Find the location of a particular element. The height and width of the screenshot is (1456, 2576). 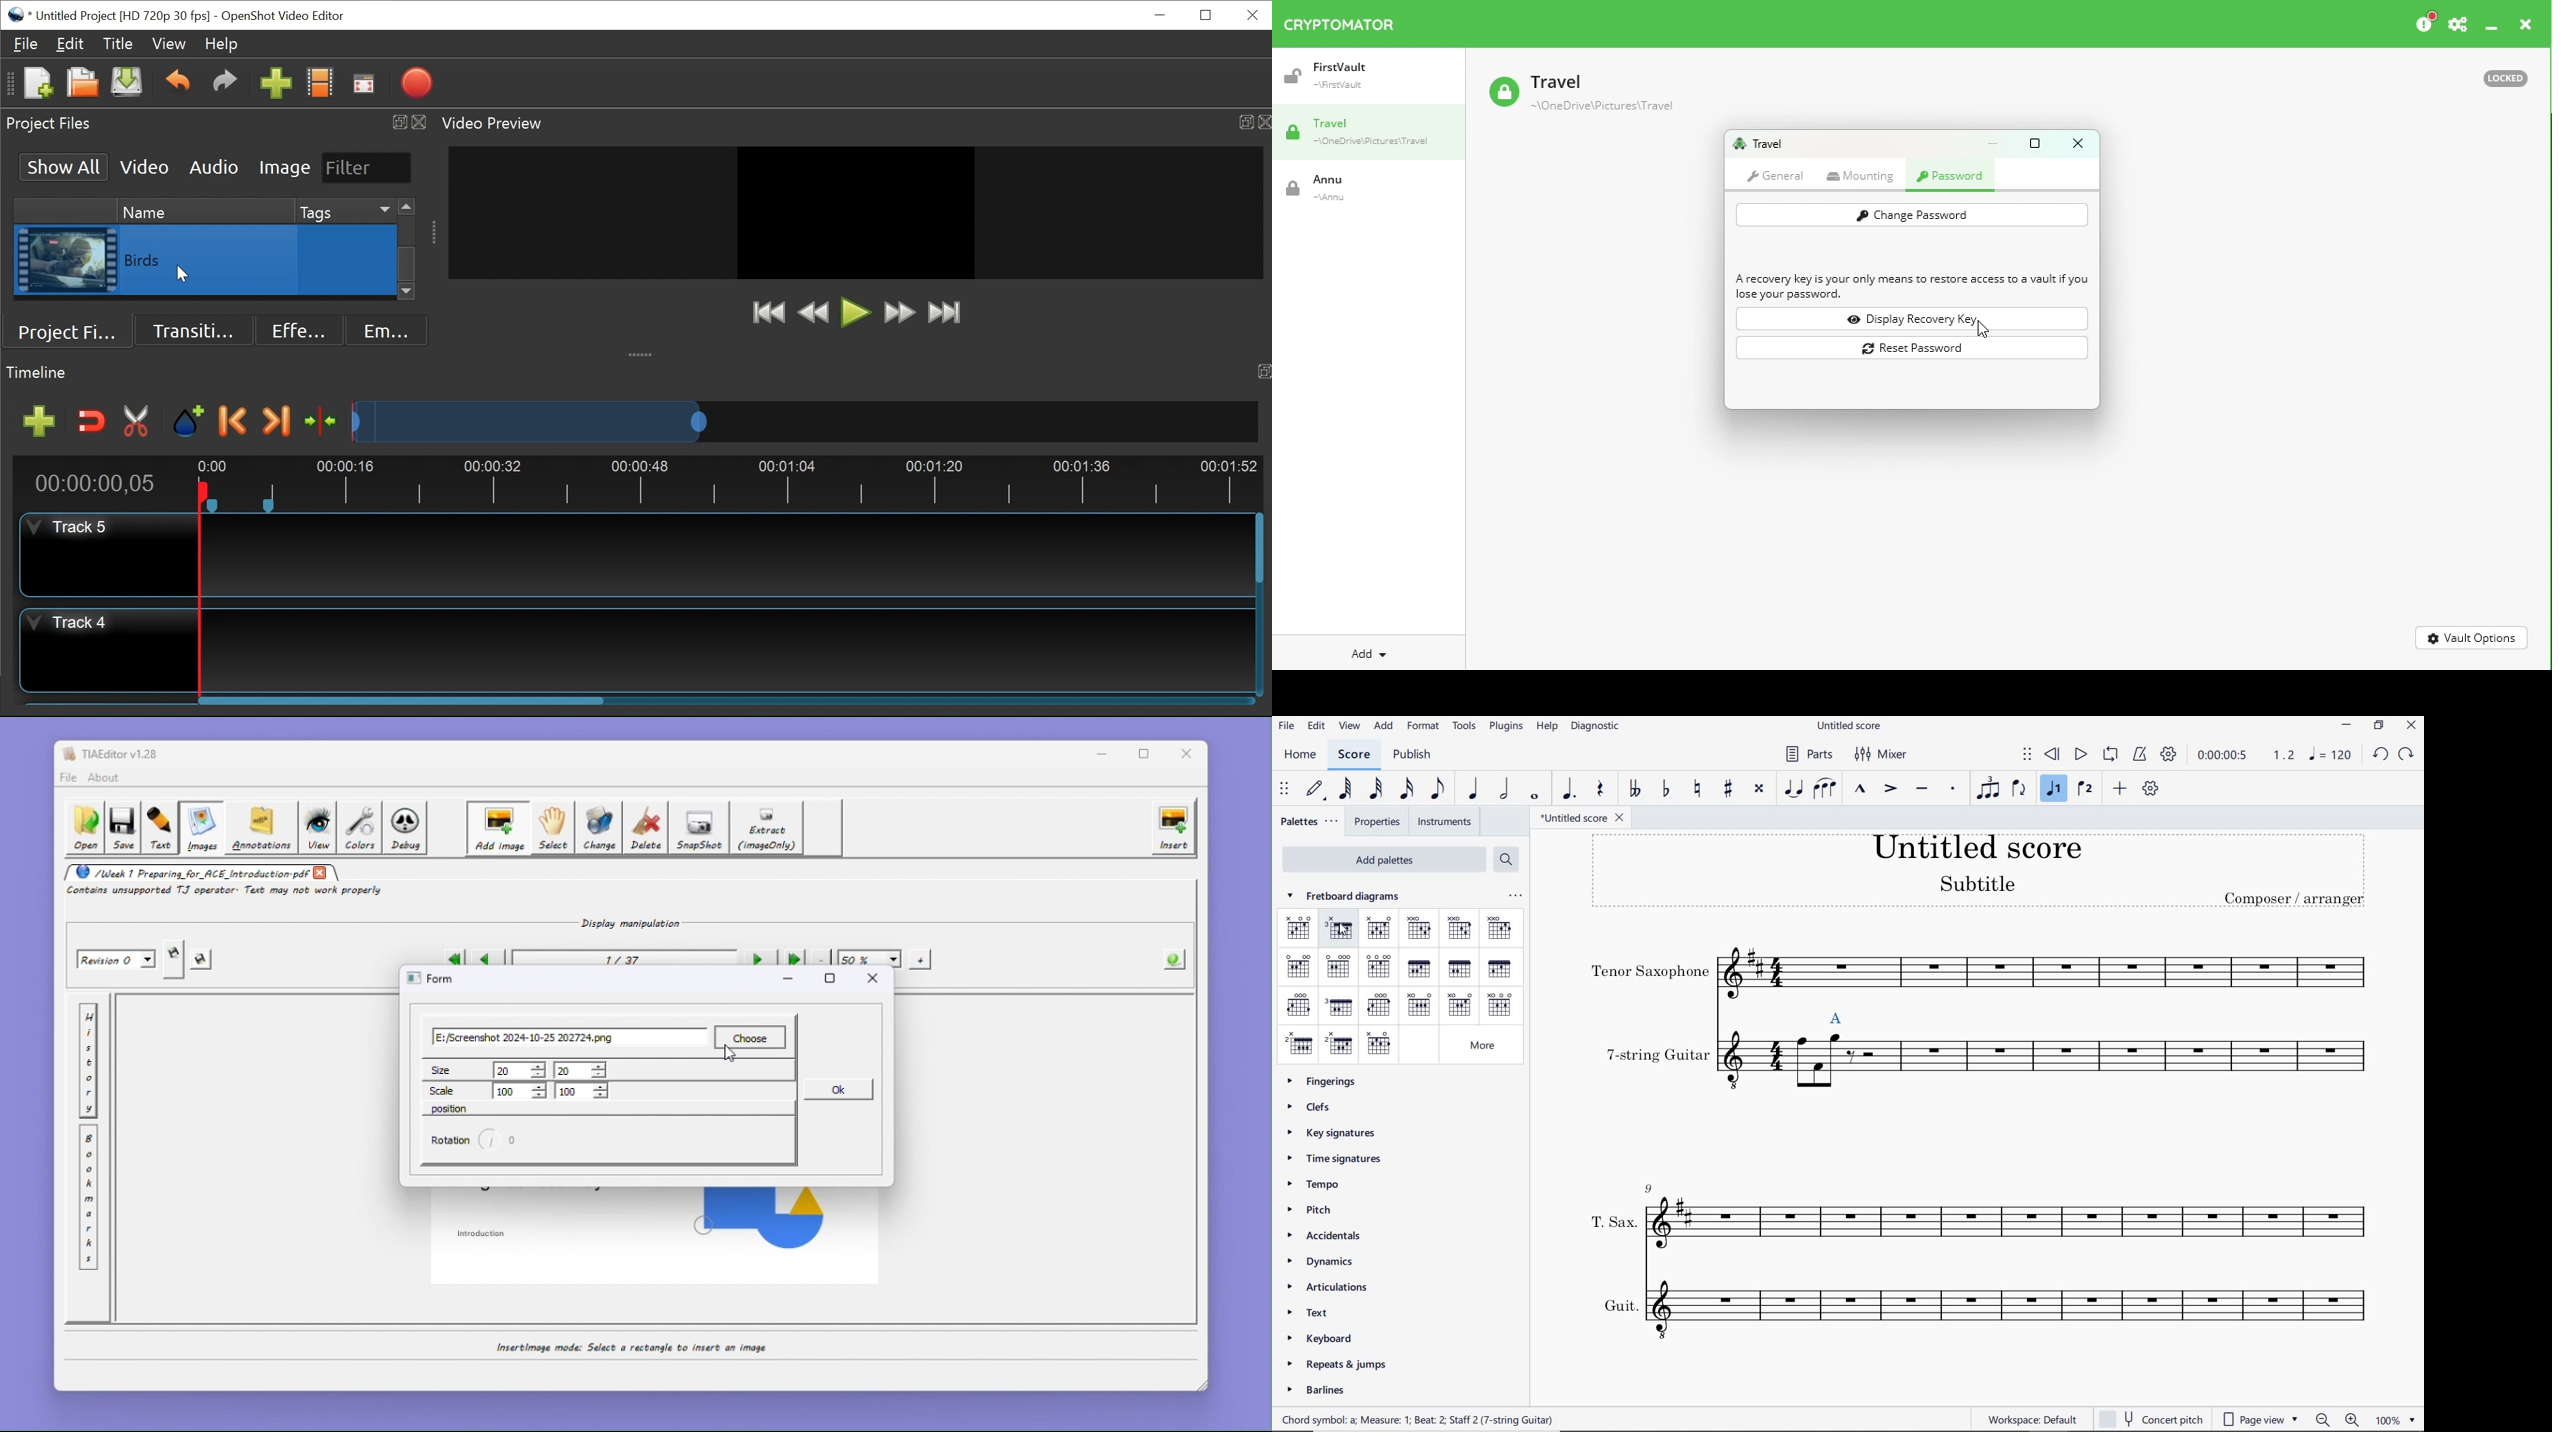

HOME is located at coordinates (1301, 755).